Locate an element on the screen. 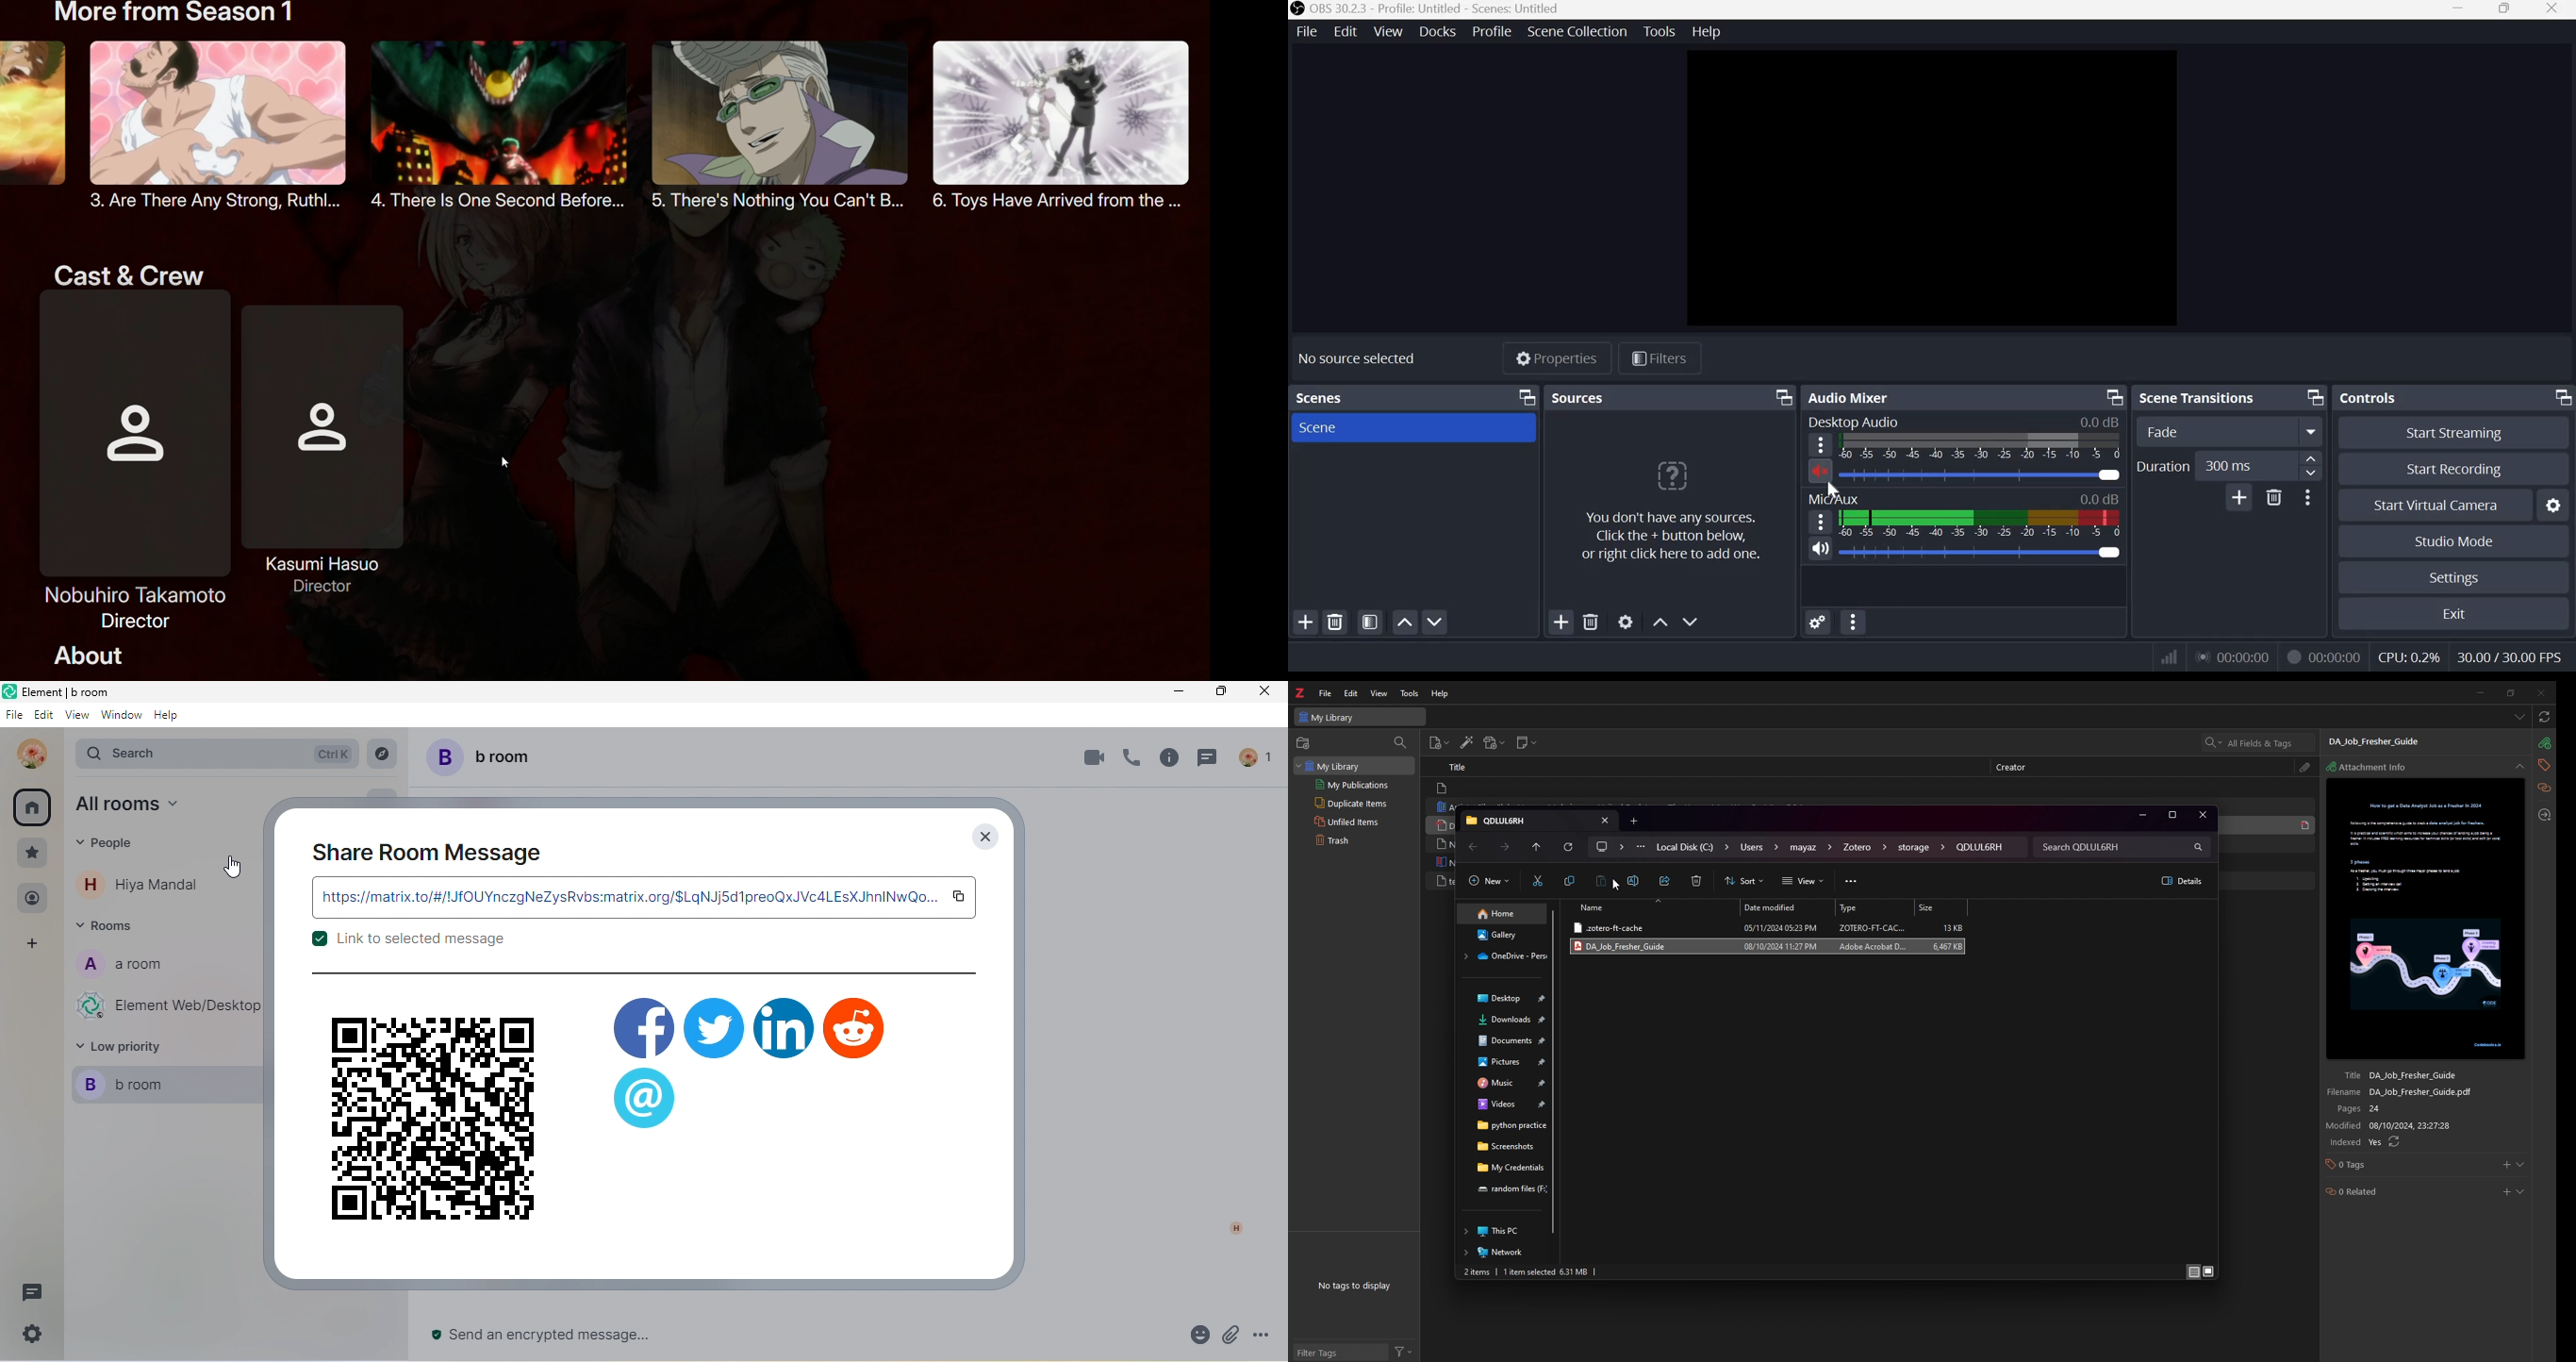 This screenshot has width=2576, height=1372. Connection Status Indicator is located at coordinates (2167, 658).